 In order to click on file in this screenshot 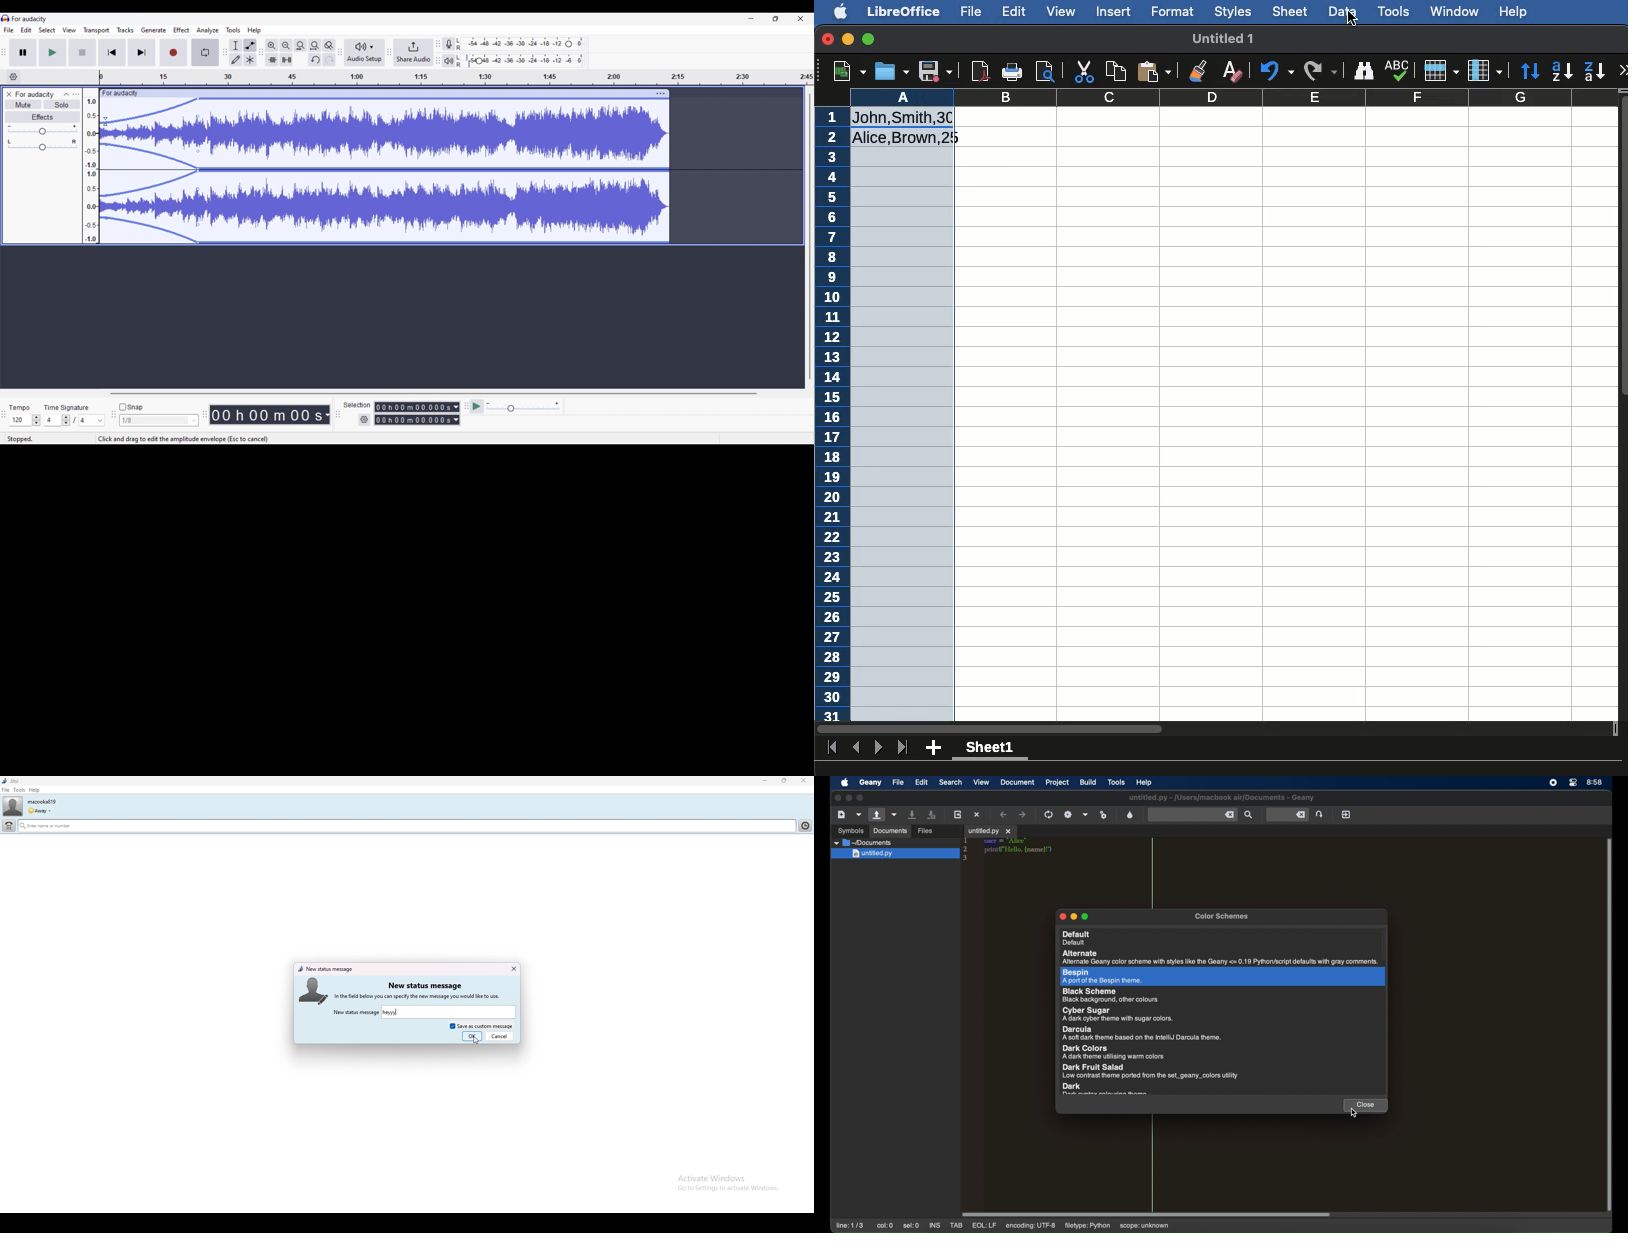, I will do `click(6, 790)`.